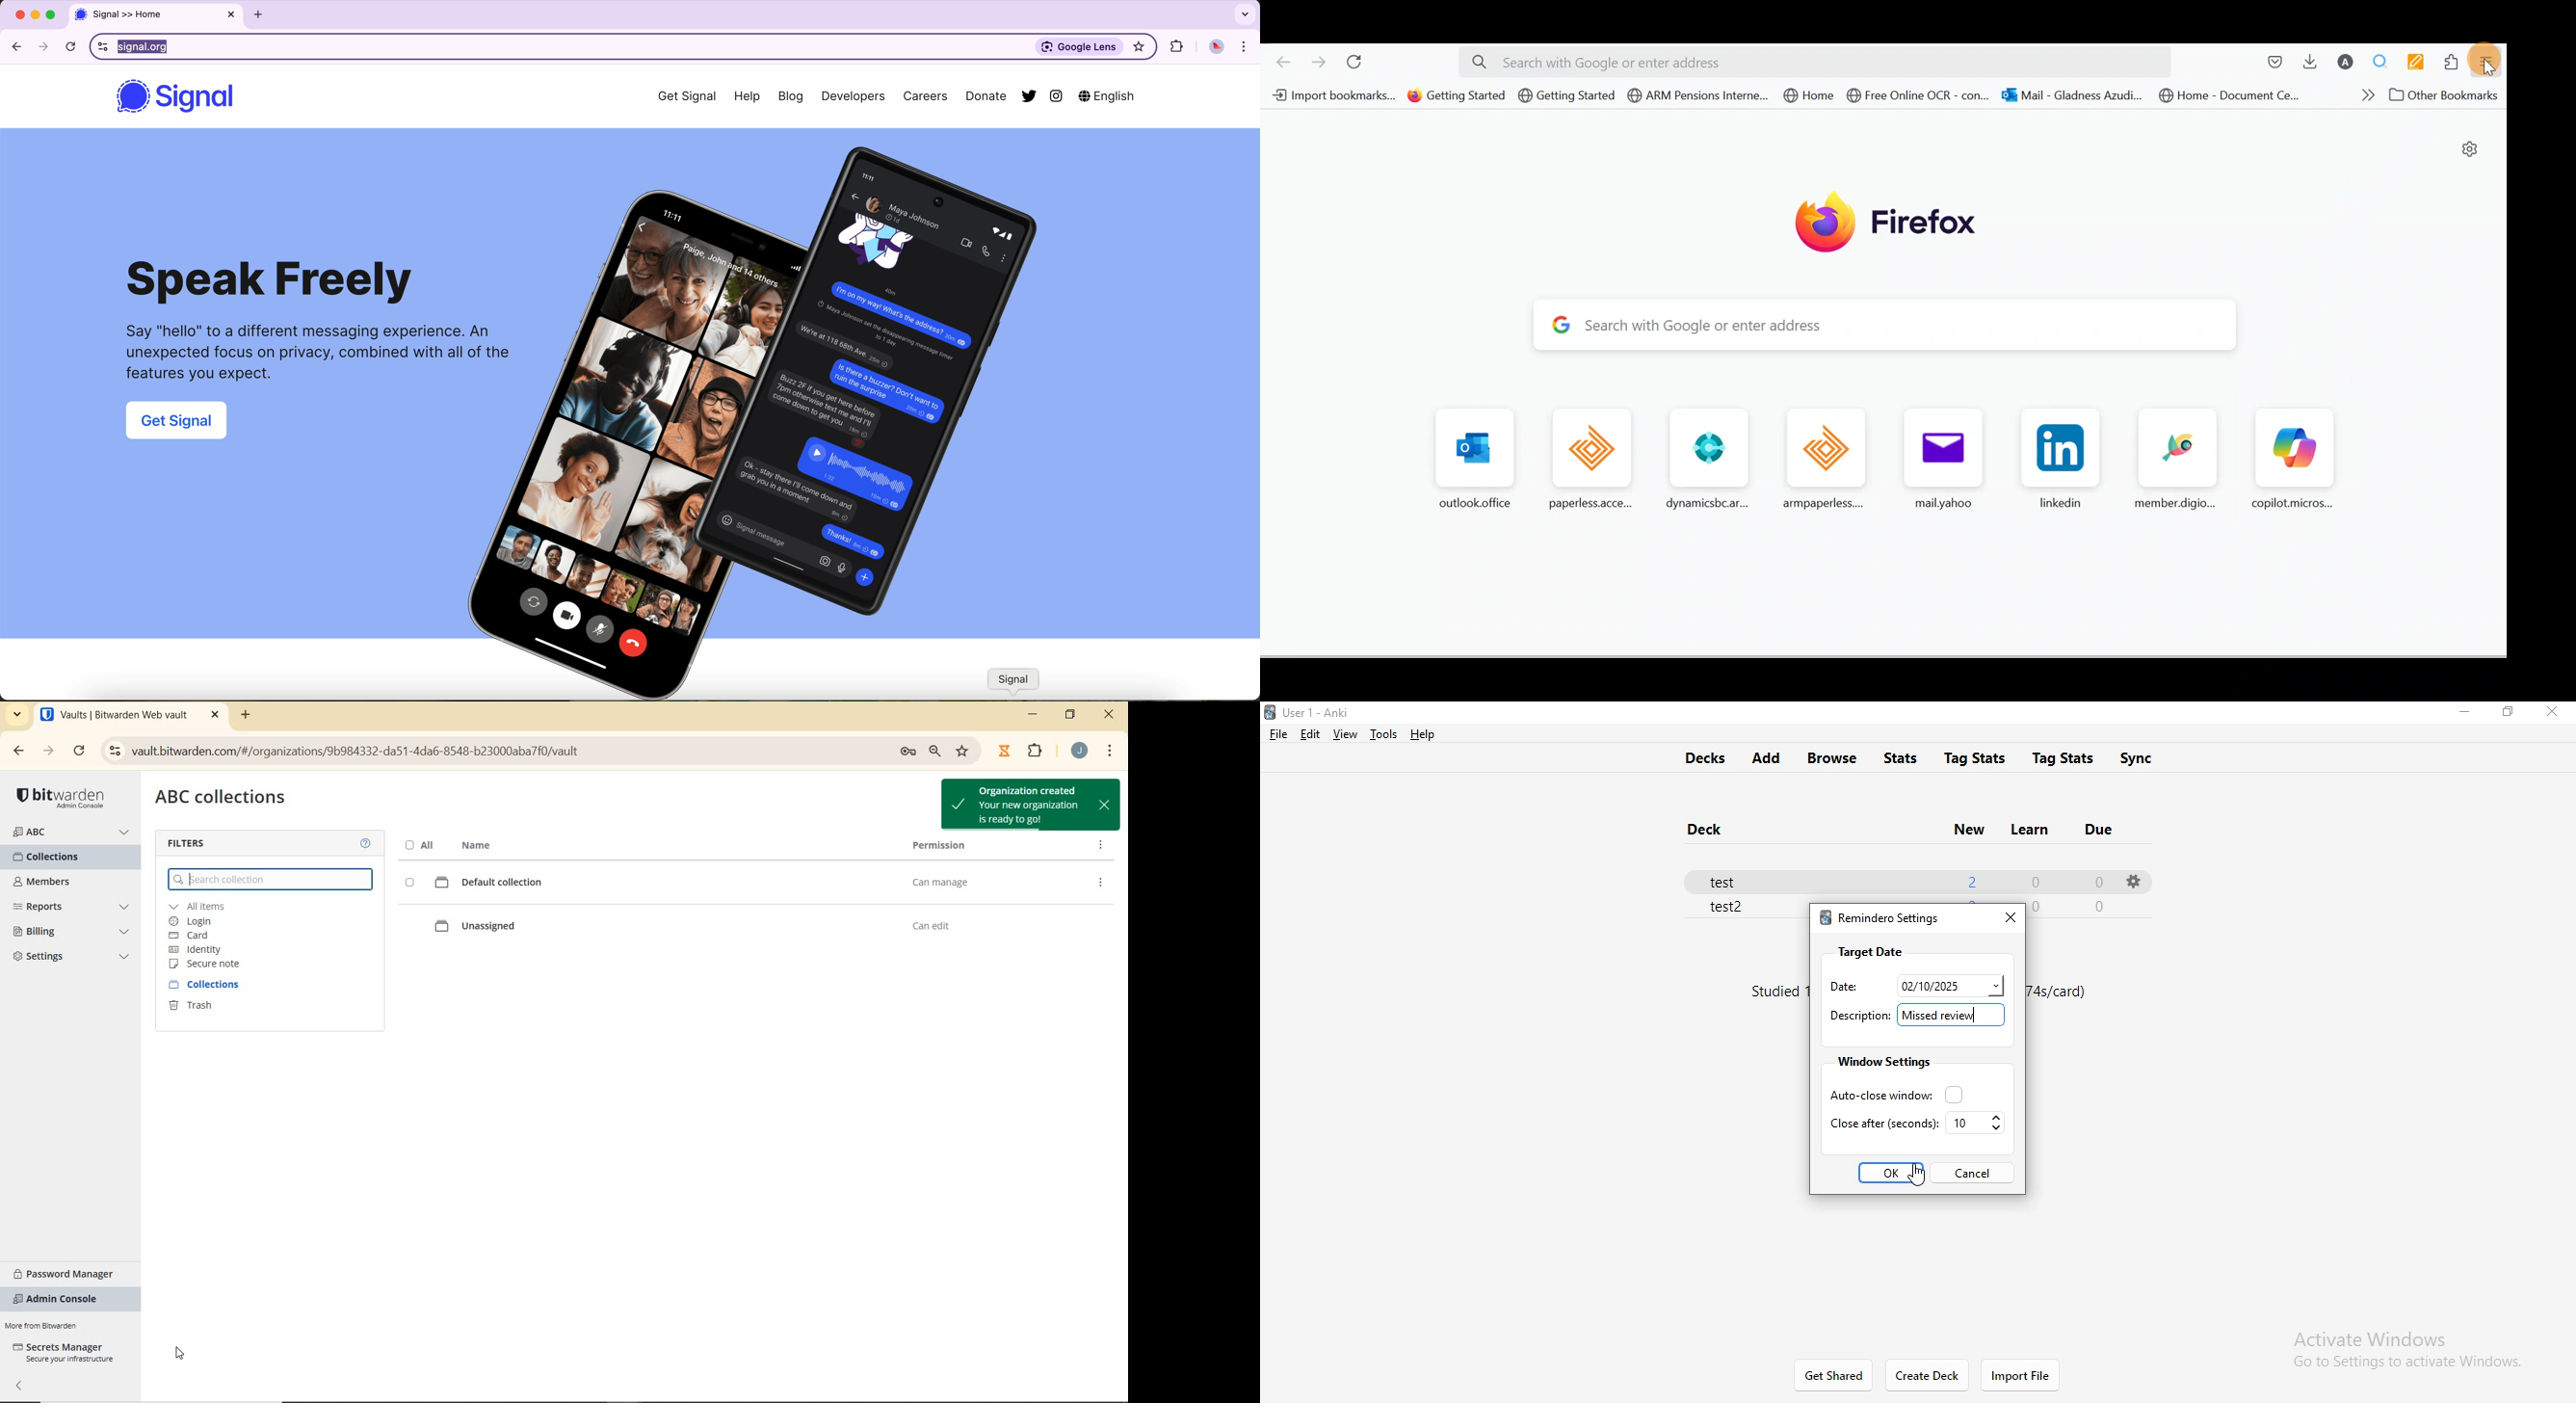 The width and height of the screenshot is (2576, 1428). Describe the element at coordinates (2020, 1376) in the screenshot. I see `import` at that location.